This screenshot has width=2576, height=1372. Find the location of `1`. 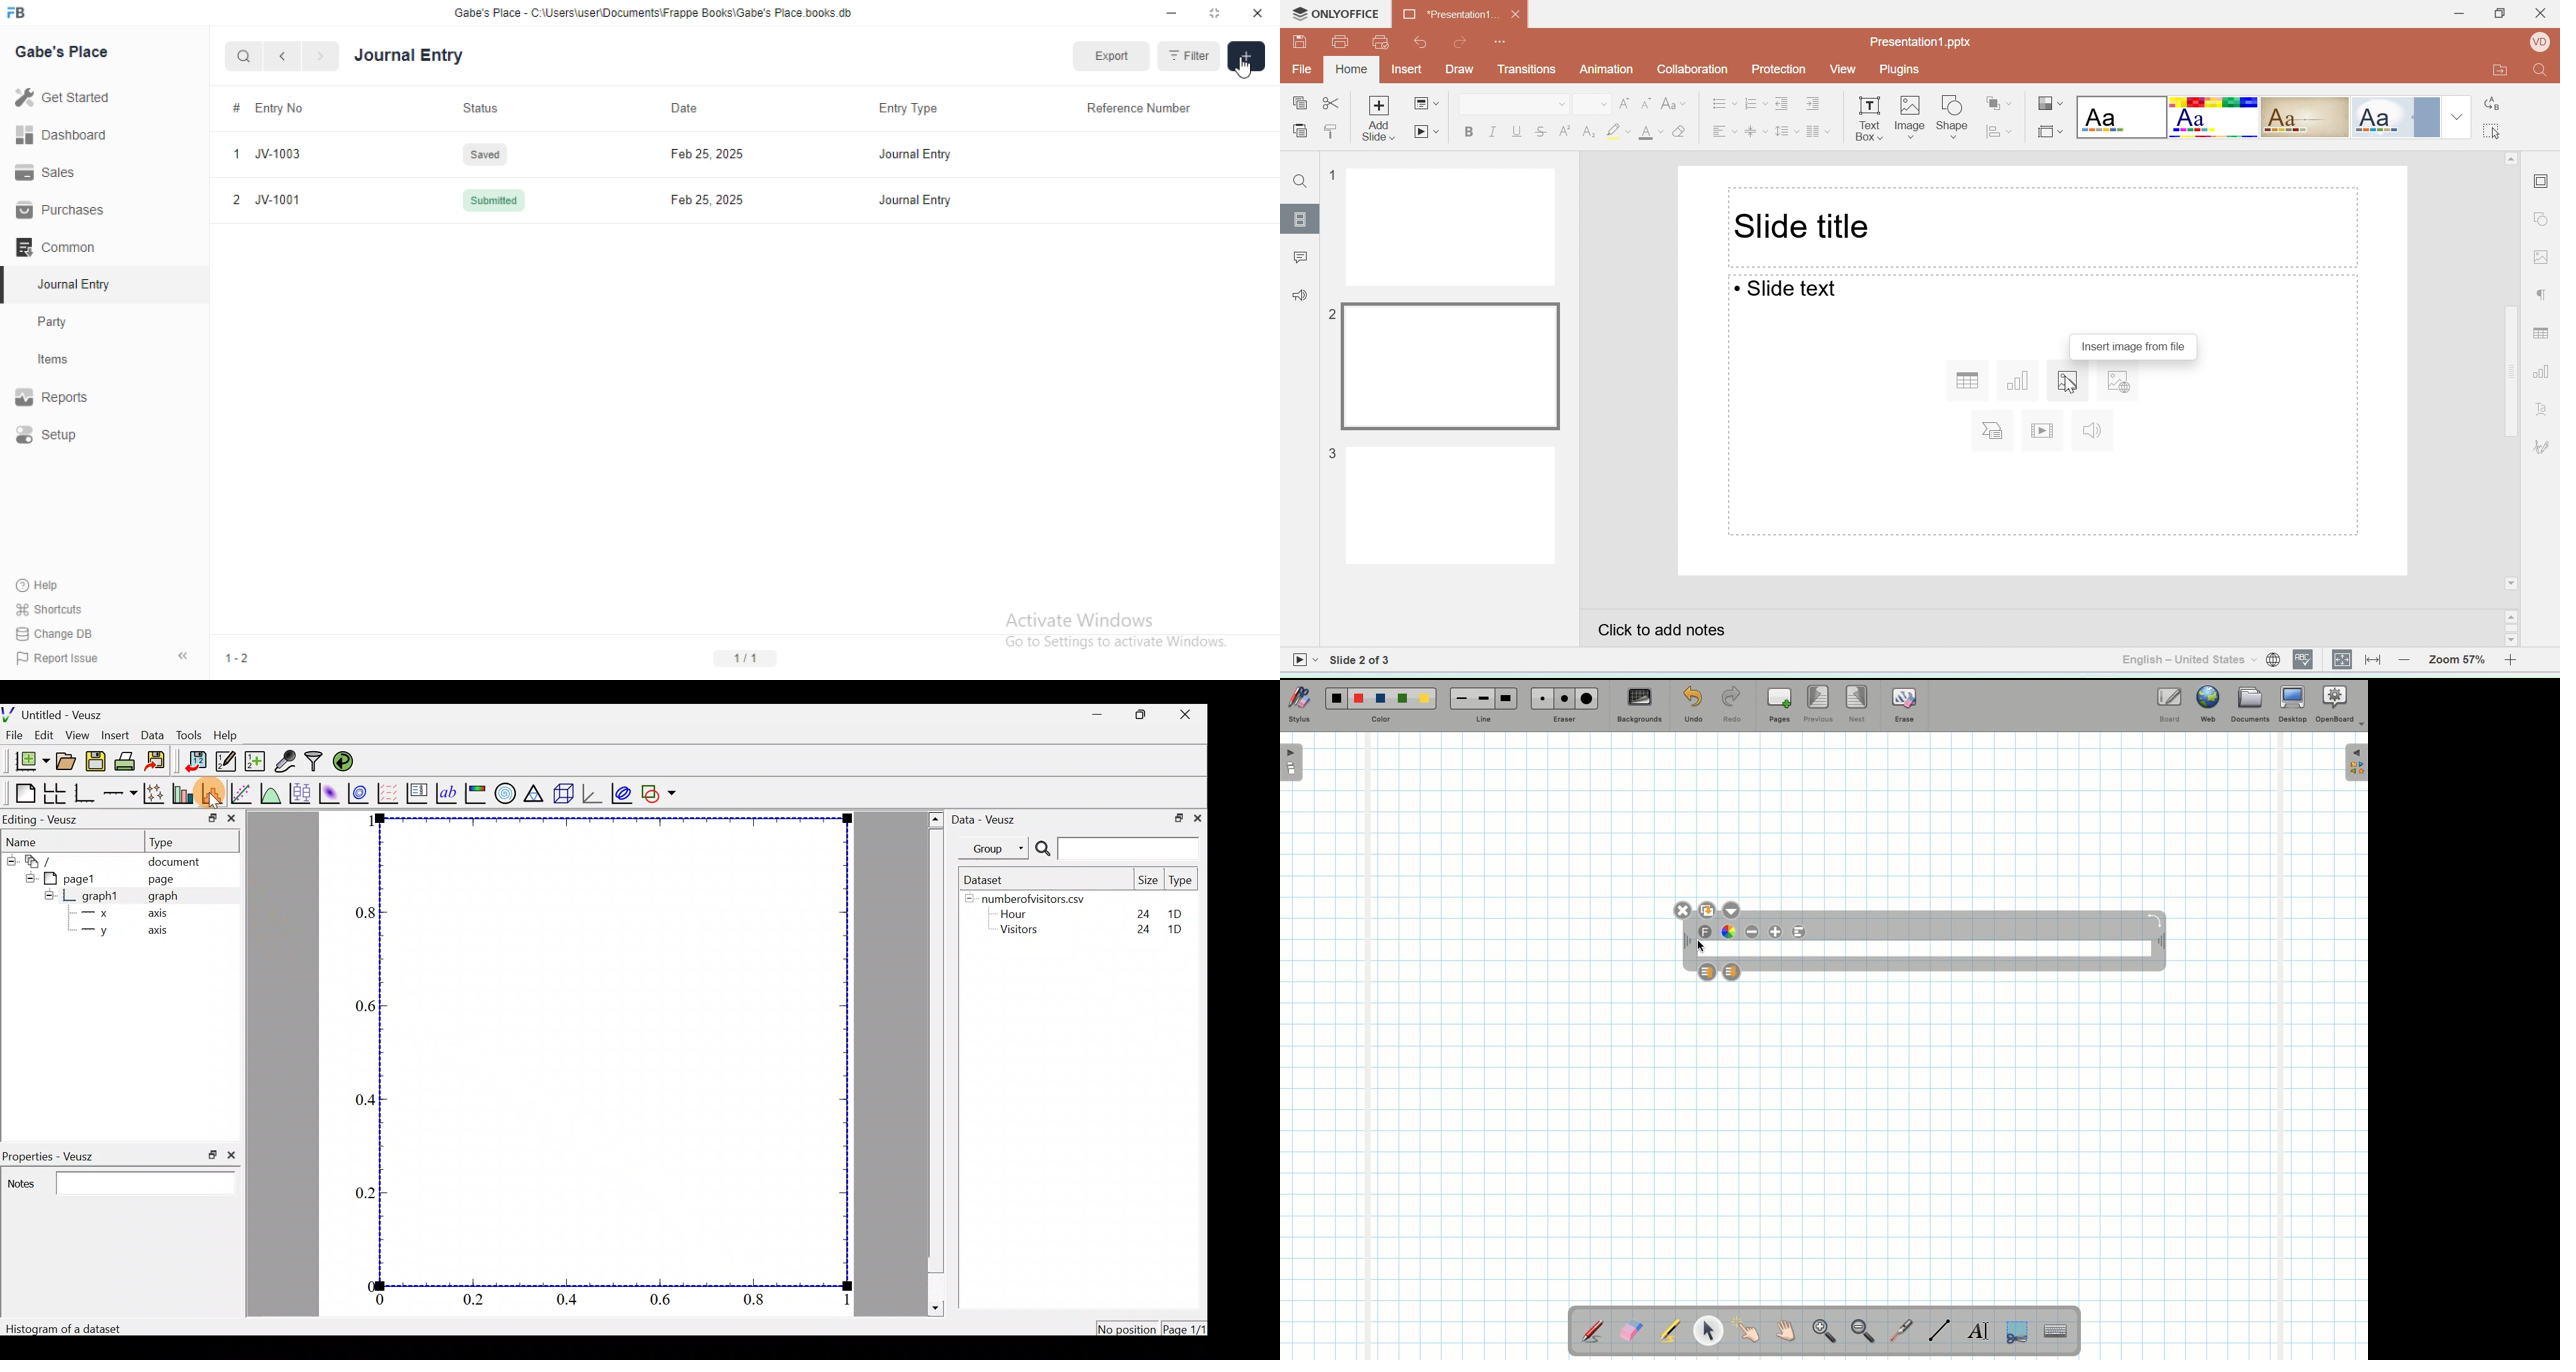

1 is located at coordinates (233, 155).